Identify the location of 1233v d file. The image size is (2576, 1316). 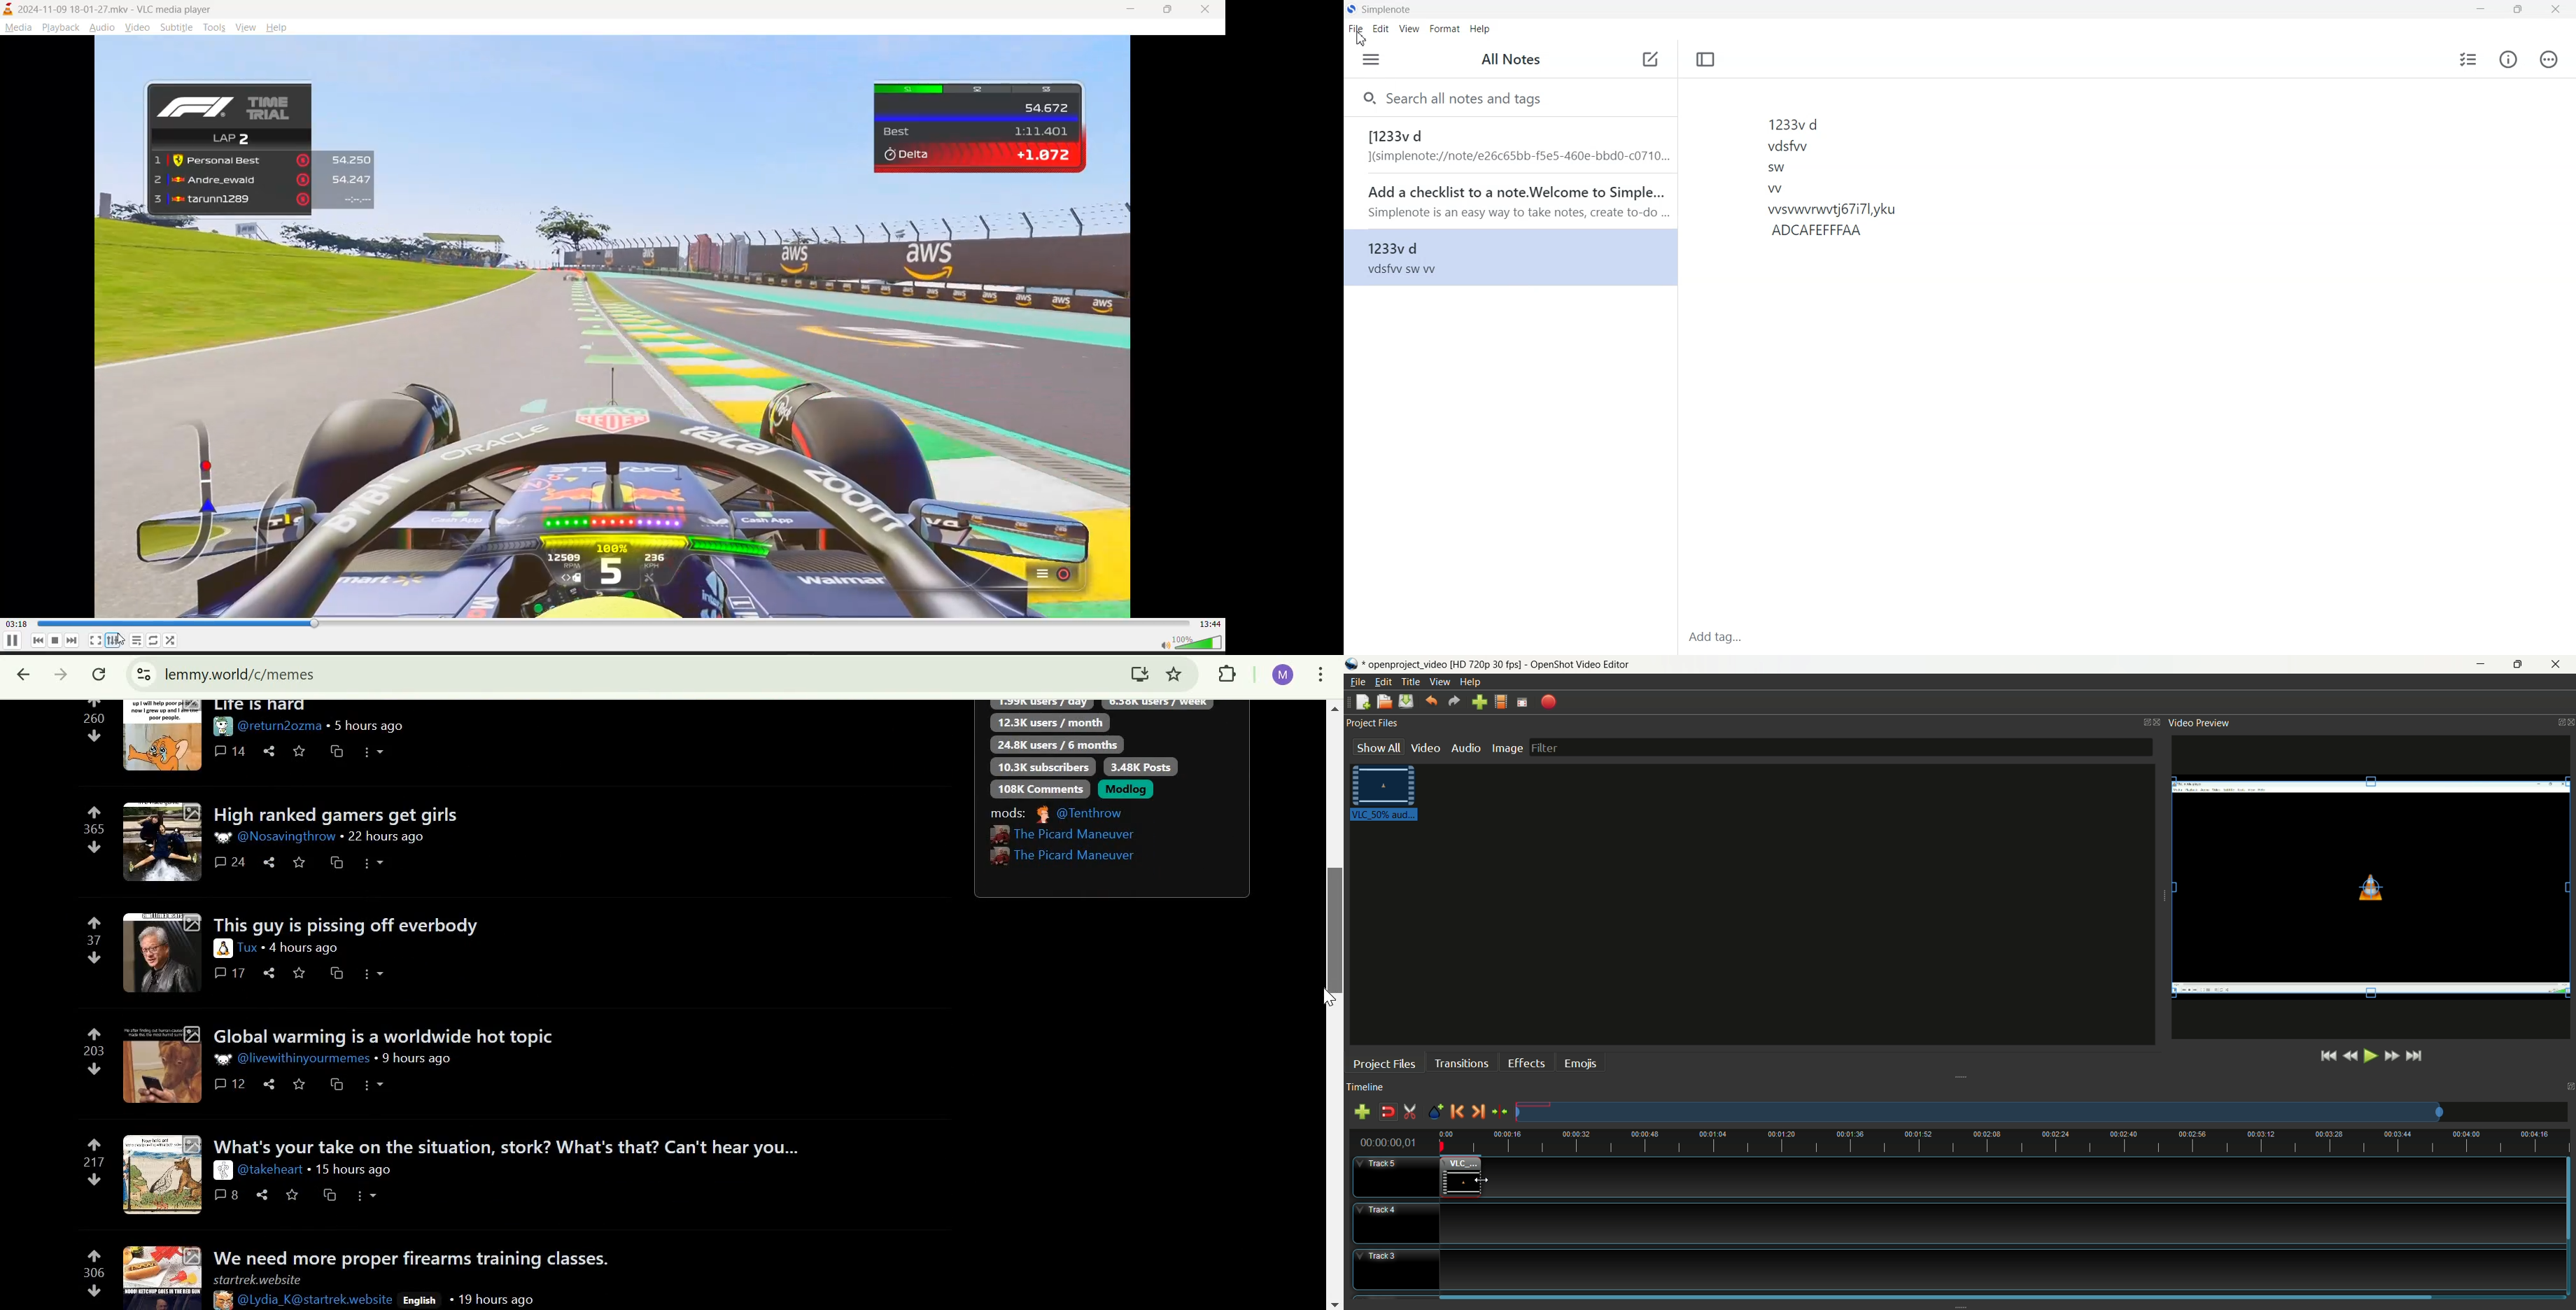
(1509, 259).